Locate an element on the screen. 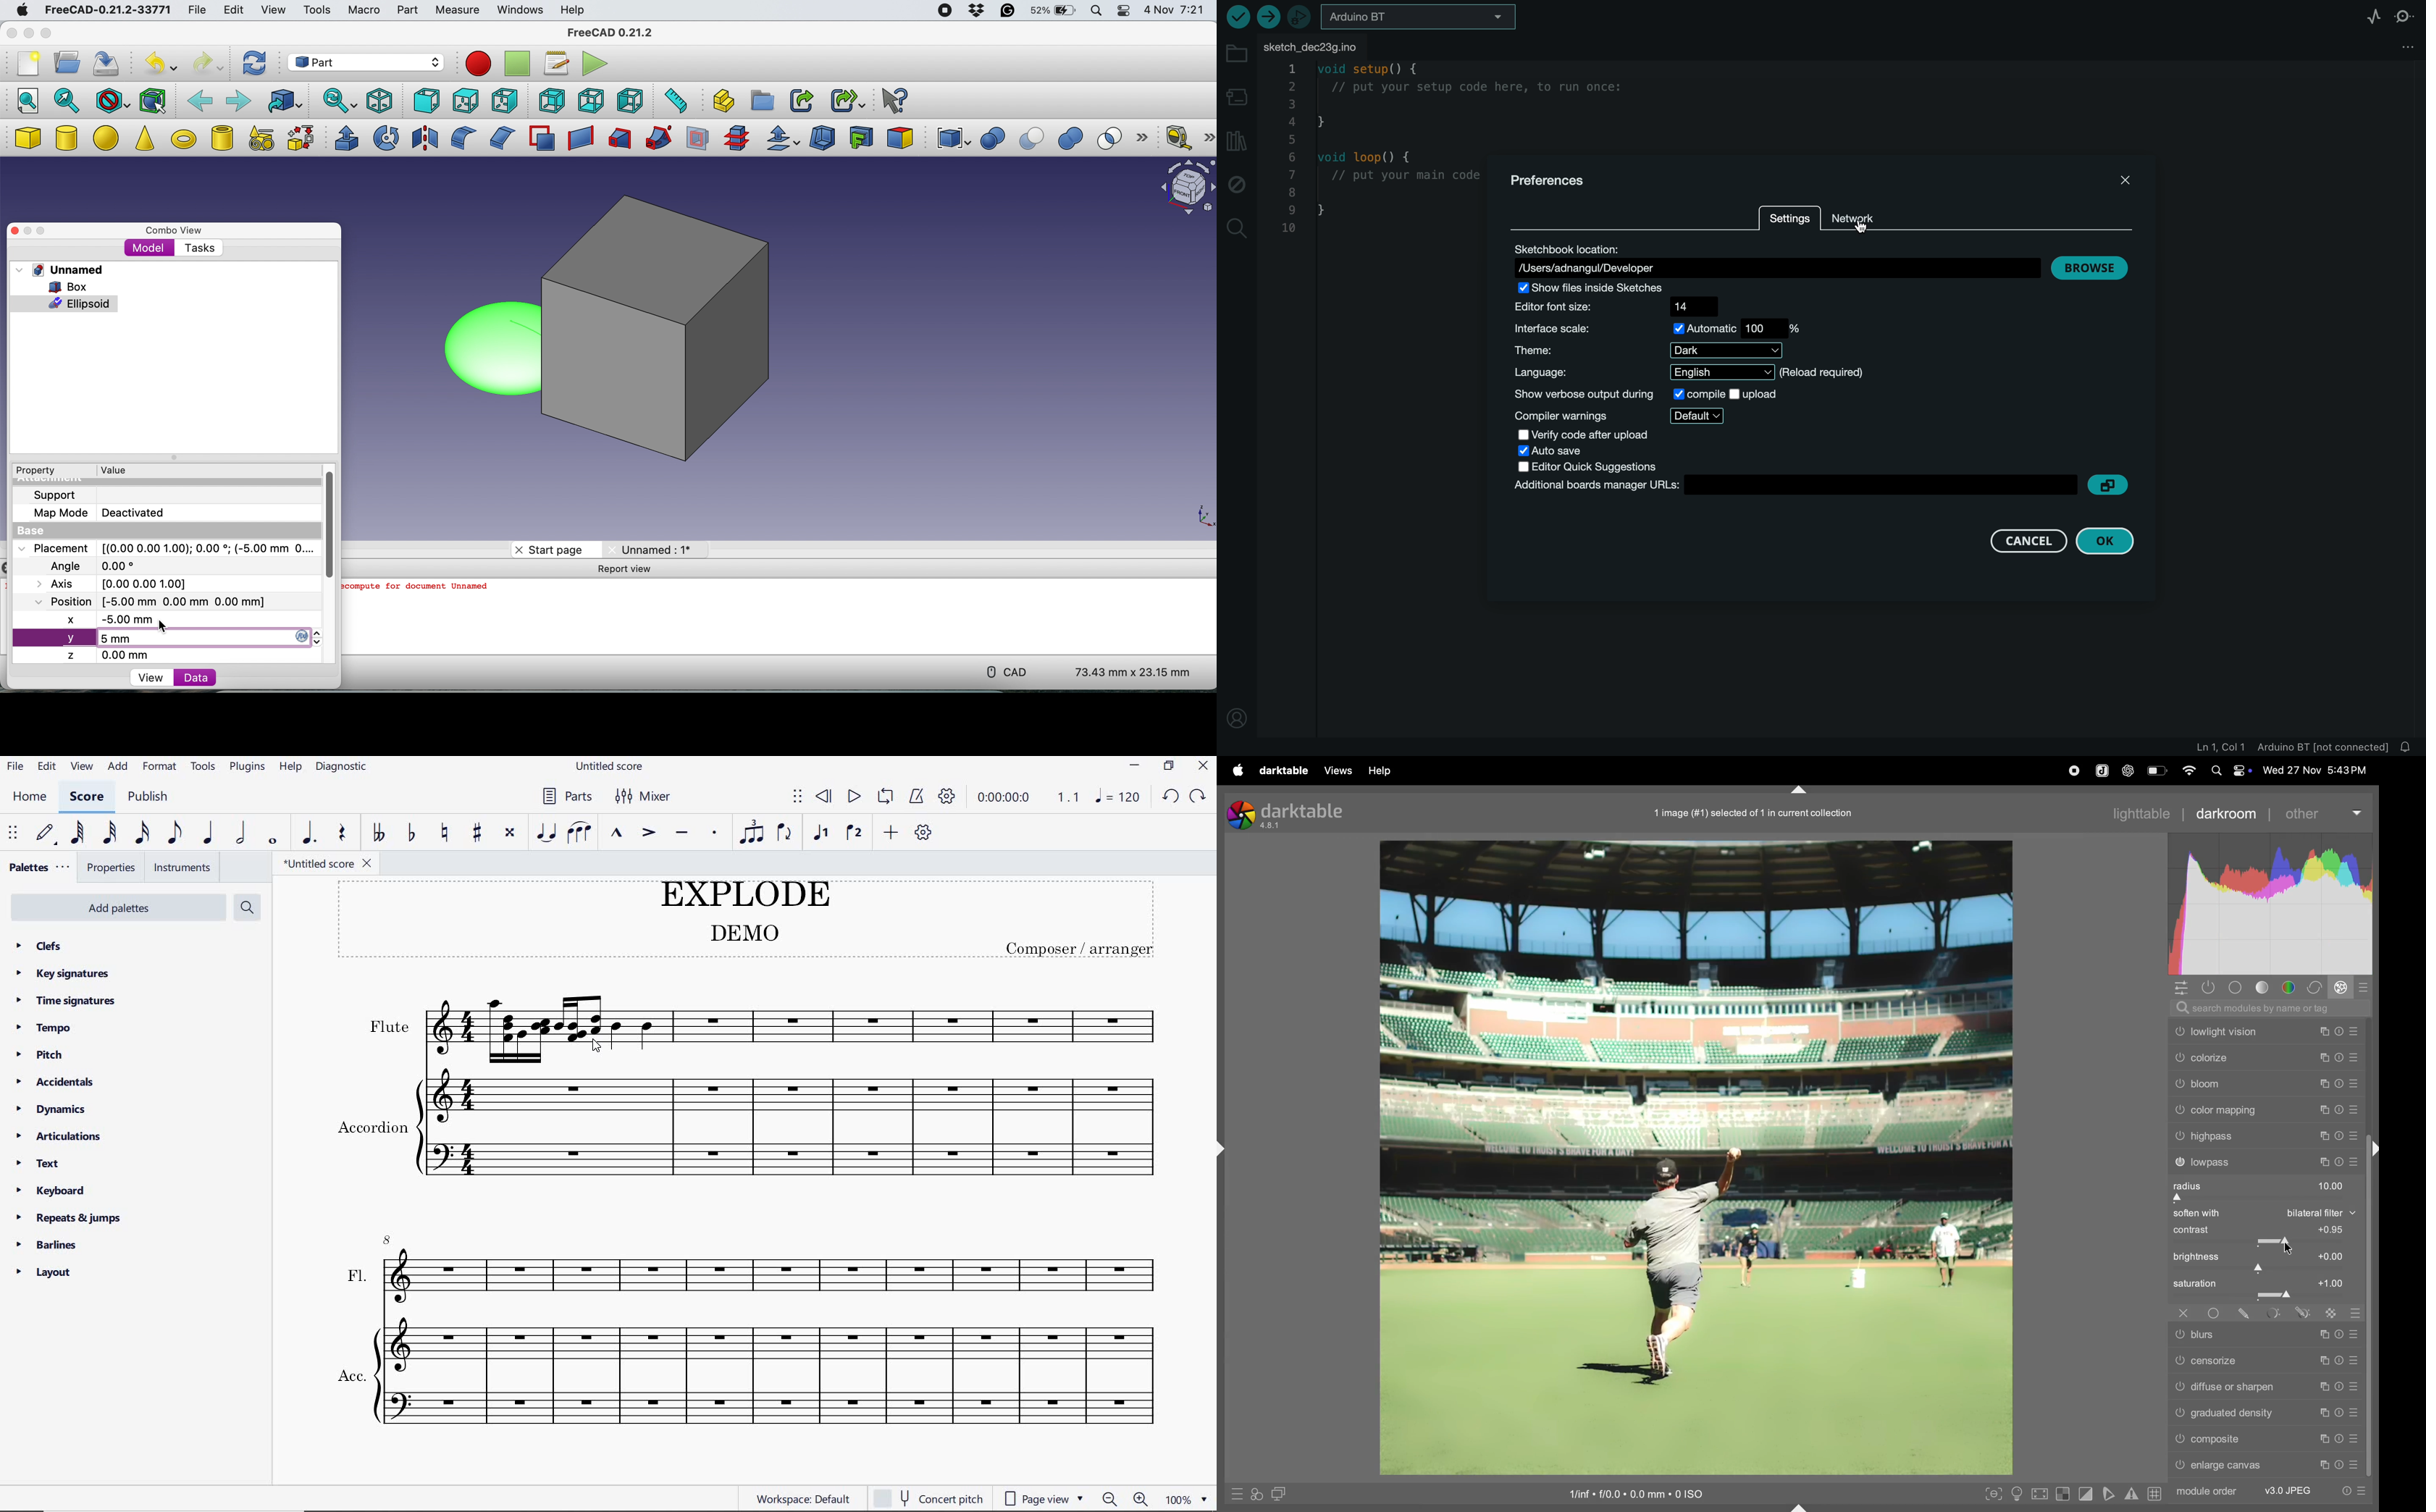  Placement [(0.00 0.00 1.00); 0.00 *, (-5.00 mm 0.. is located at coordinates (164, 548).